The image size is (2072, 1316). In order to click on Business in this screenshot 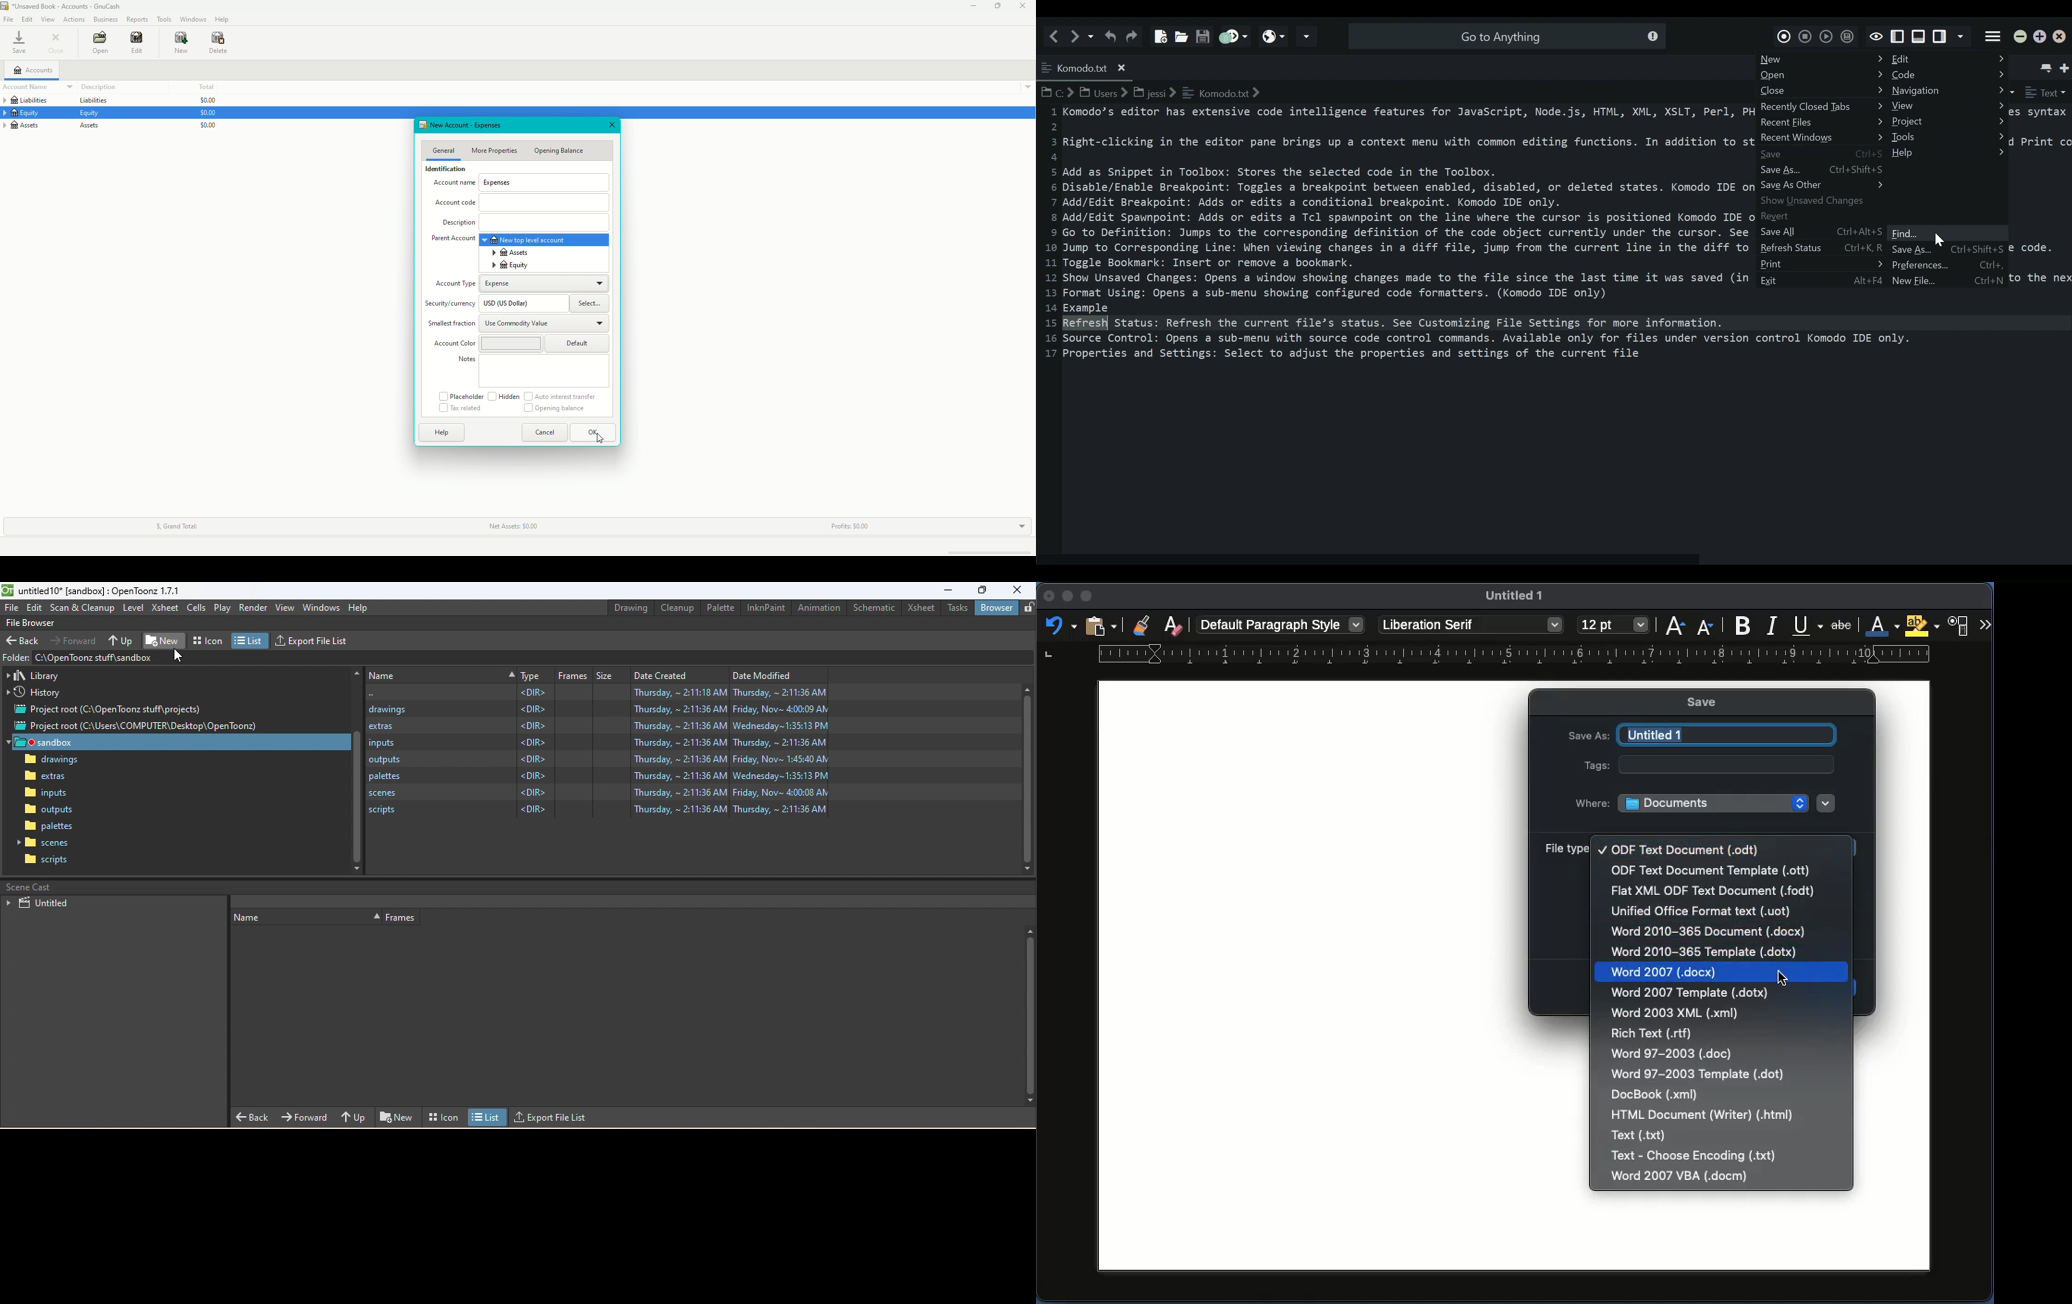, I will do `click(104, 18)`.